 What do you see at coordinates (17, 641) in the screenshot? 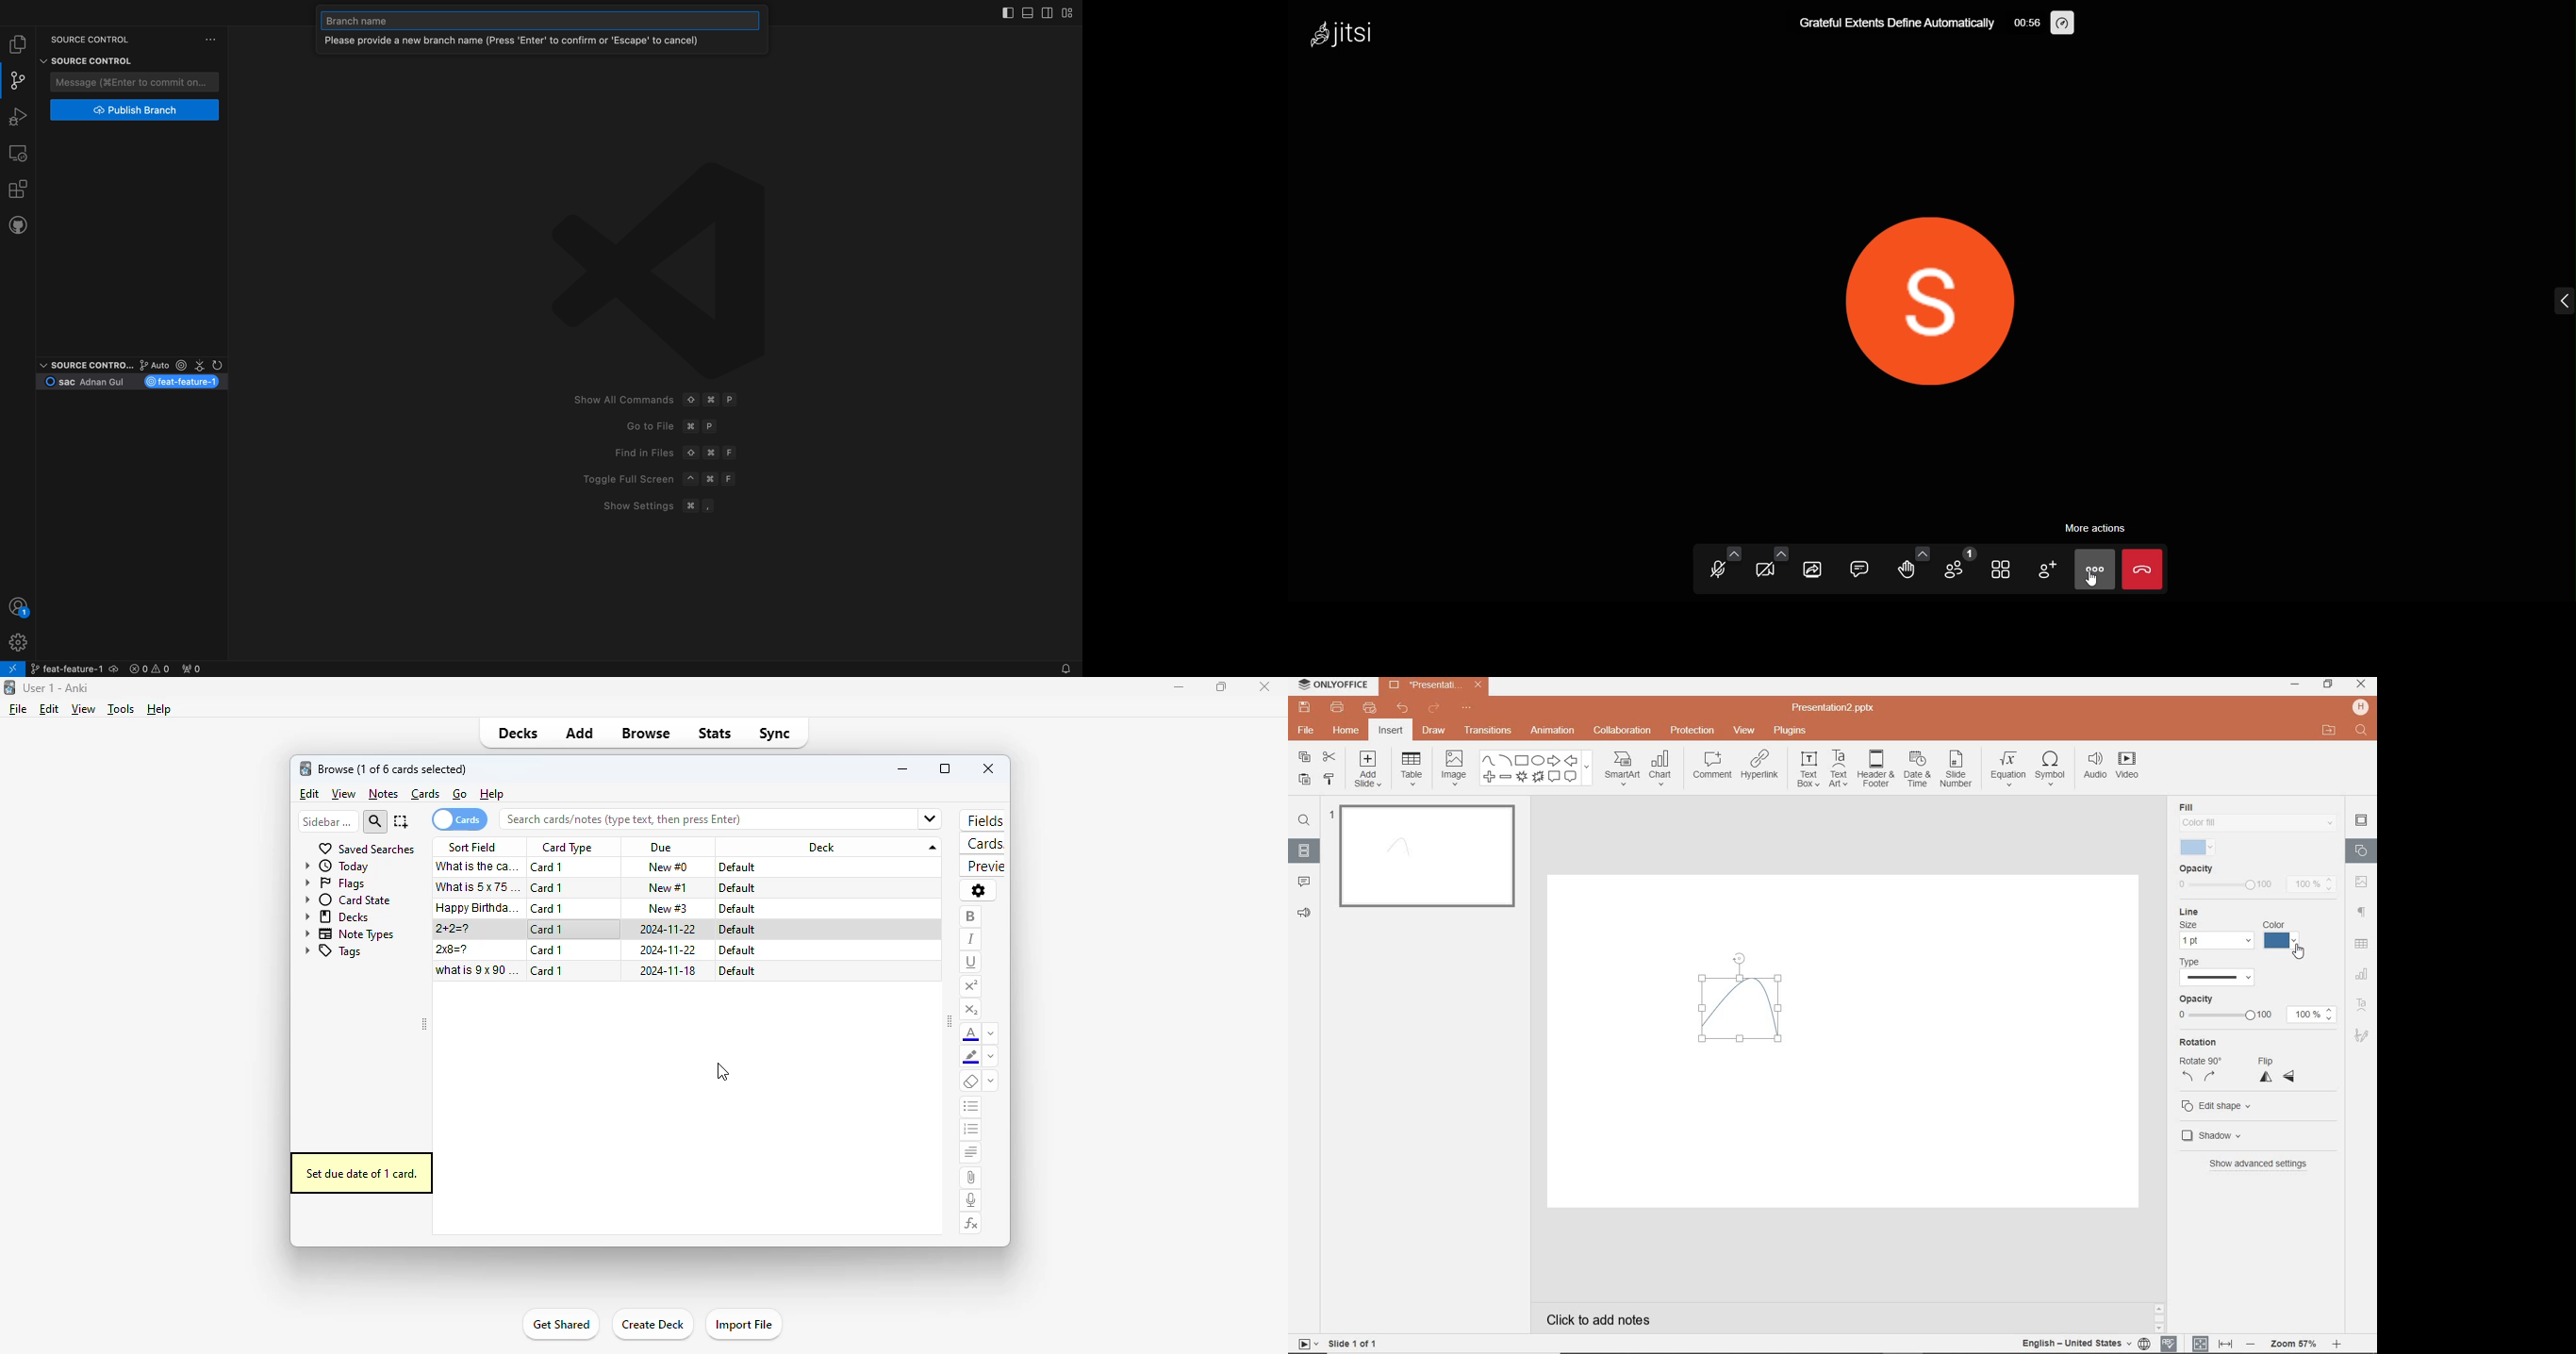
I see `profile` at bounding box center [17, 641].